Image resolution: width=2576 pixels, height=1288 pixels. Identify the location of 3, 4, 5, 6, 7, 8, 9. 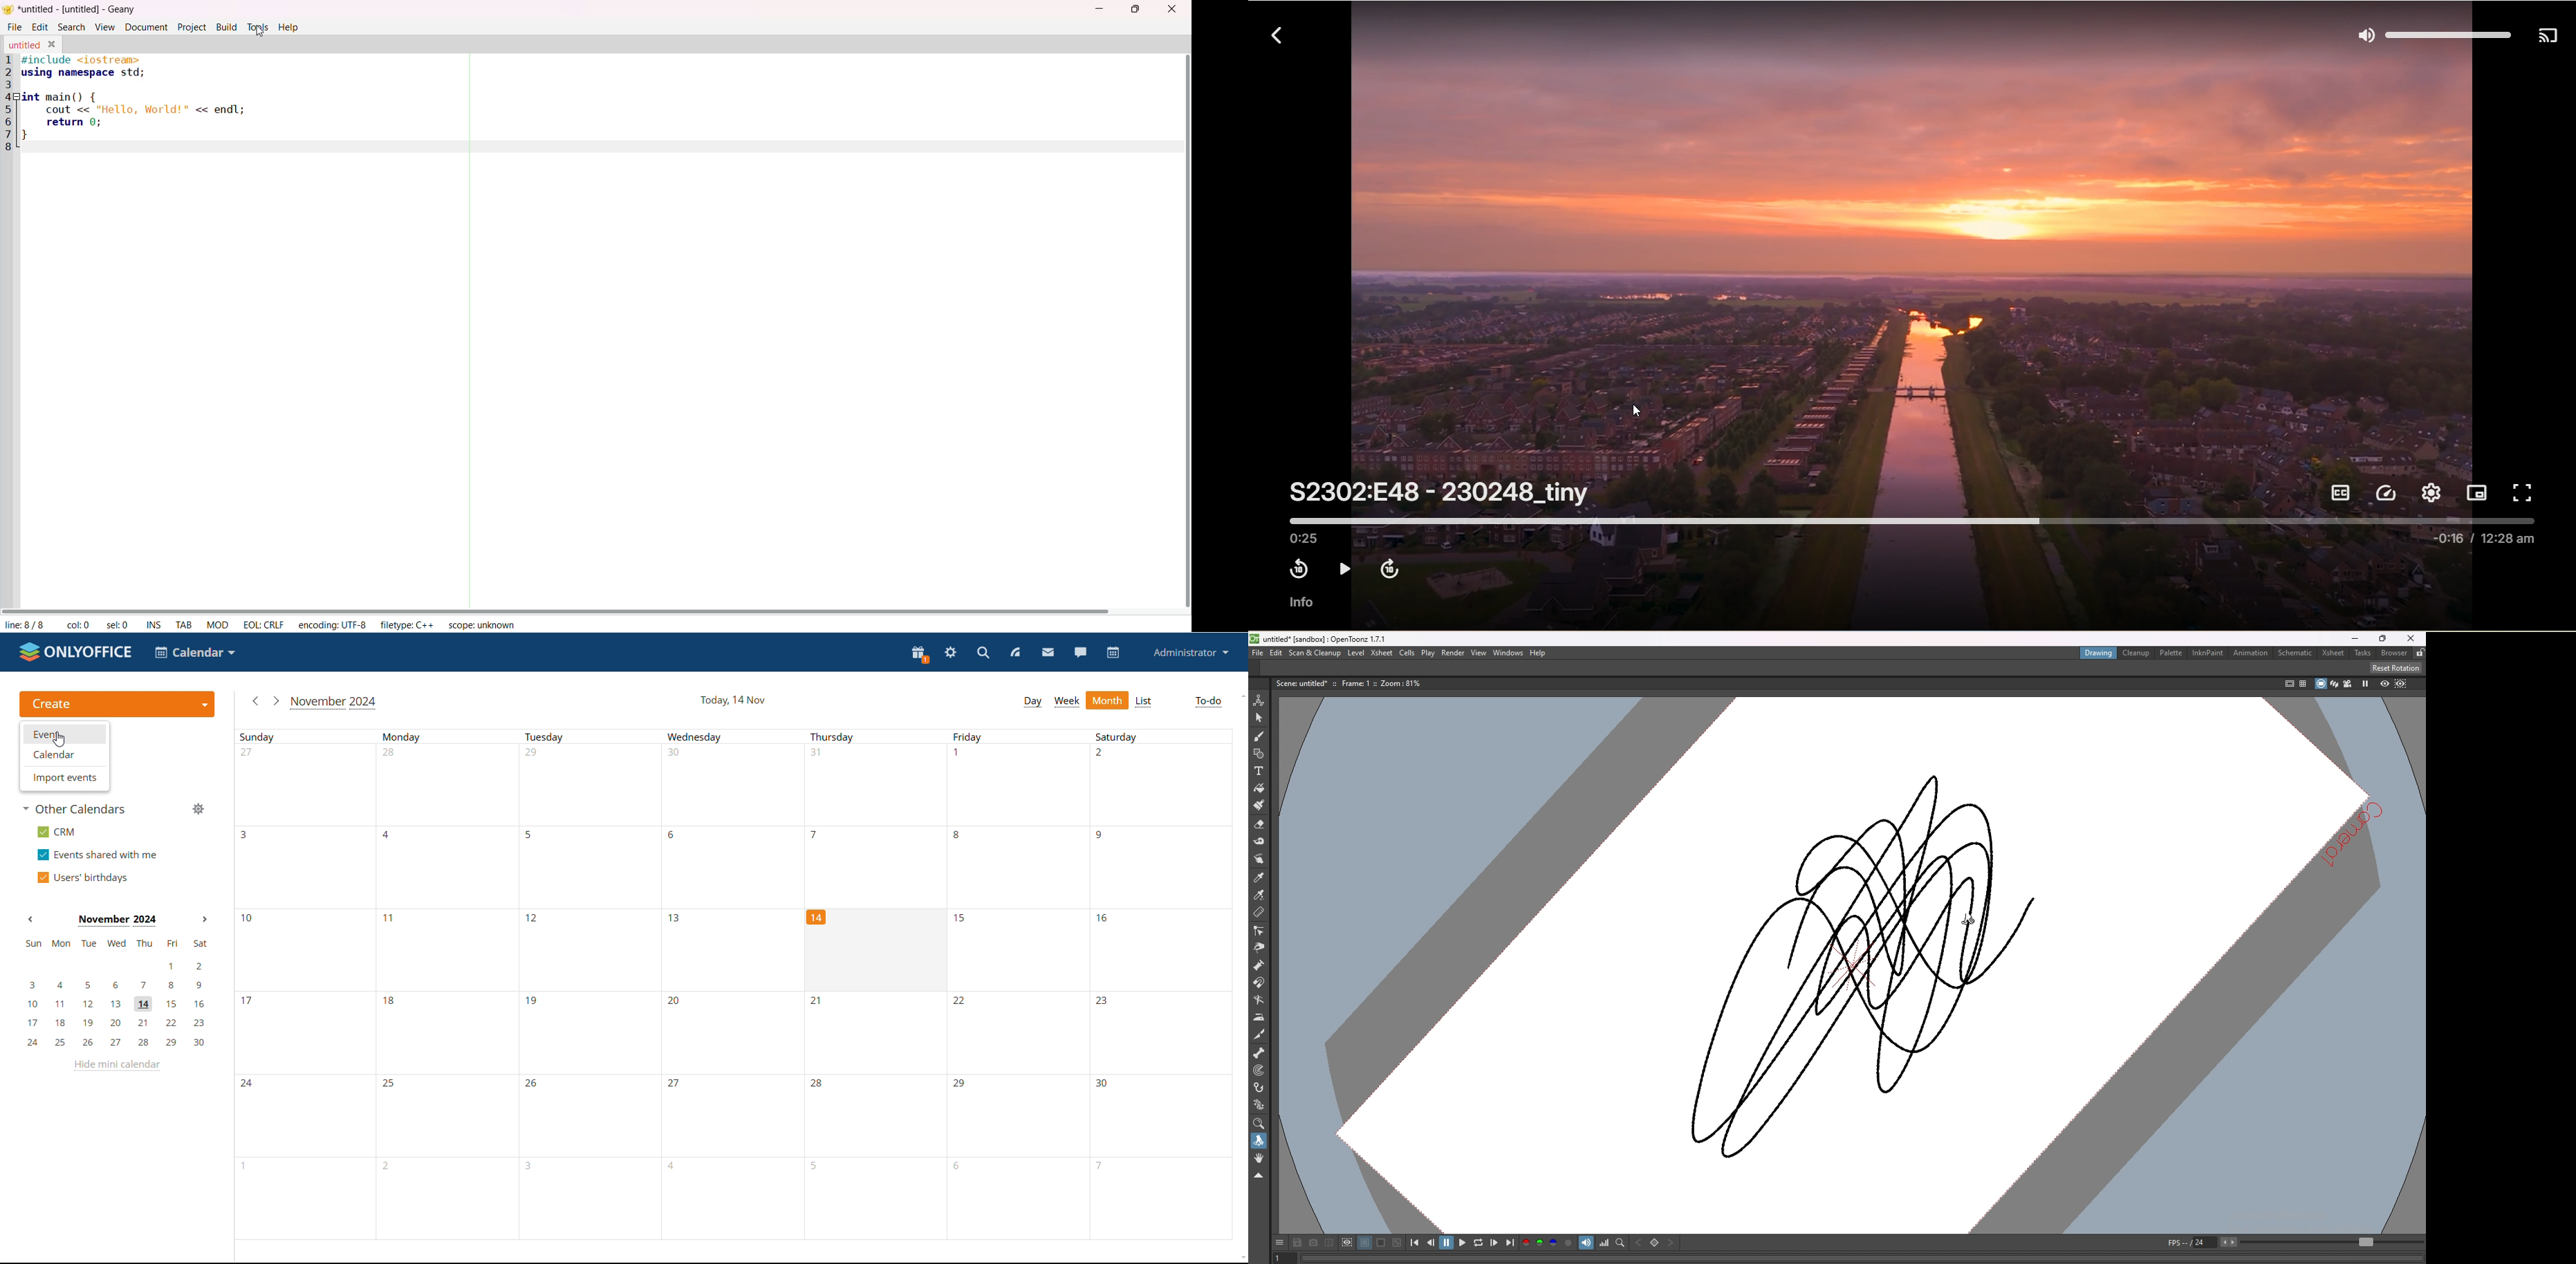
(116, 984).